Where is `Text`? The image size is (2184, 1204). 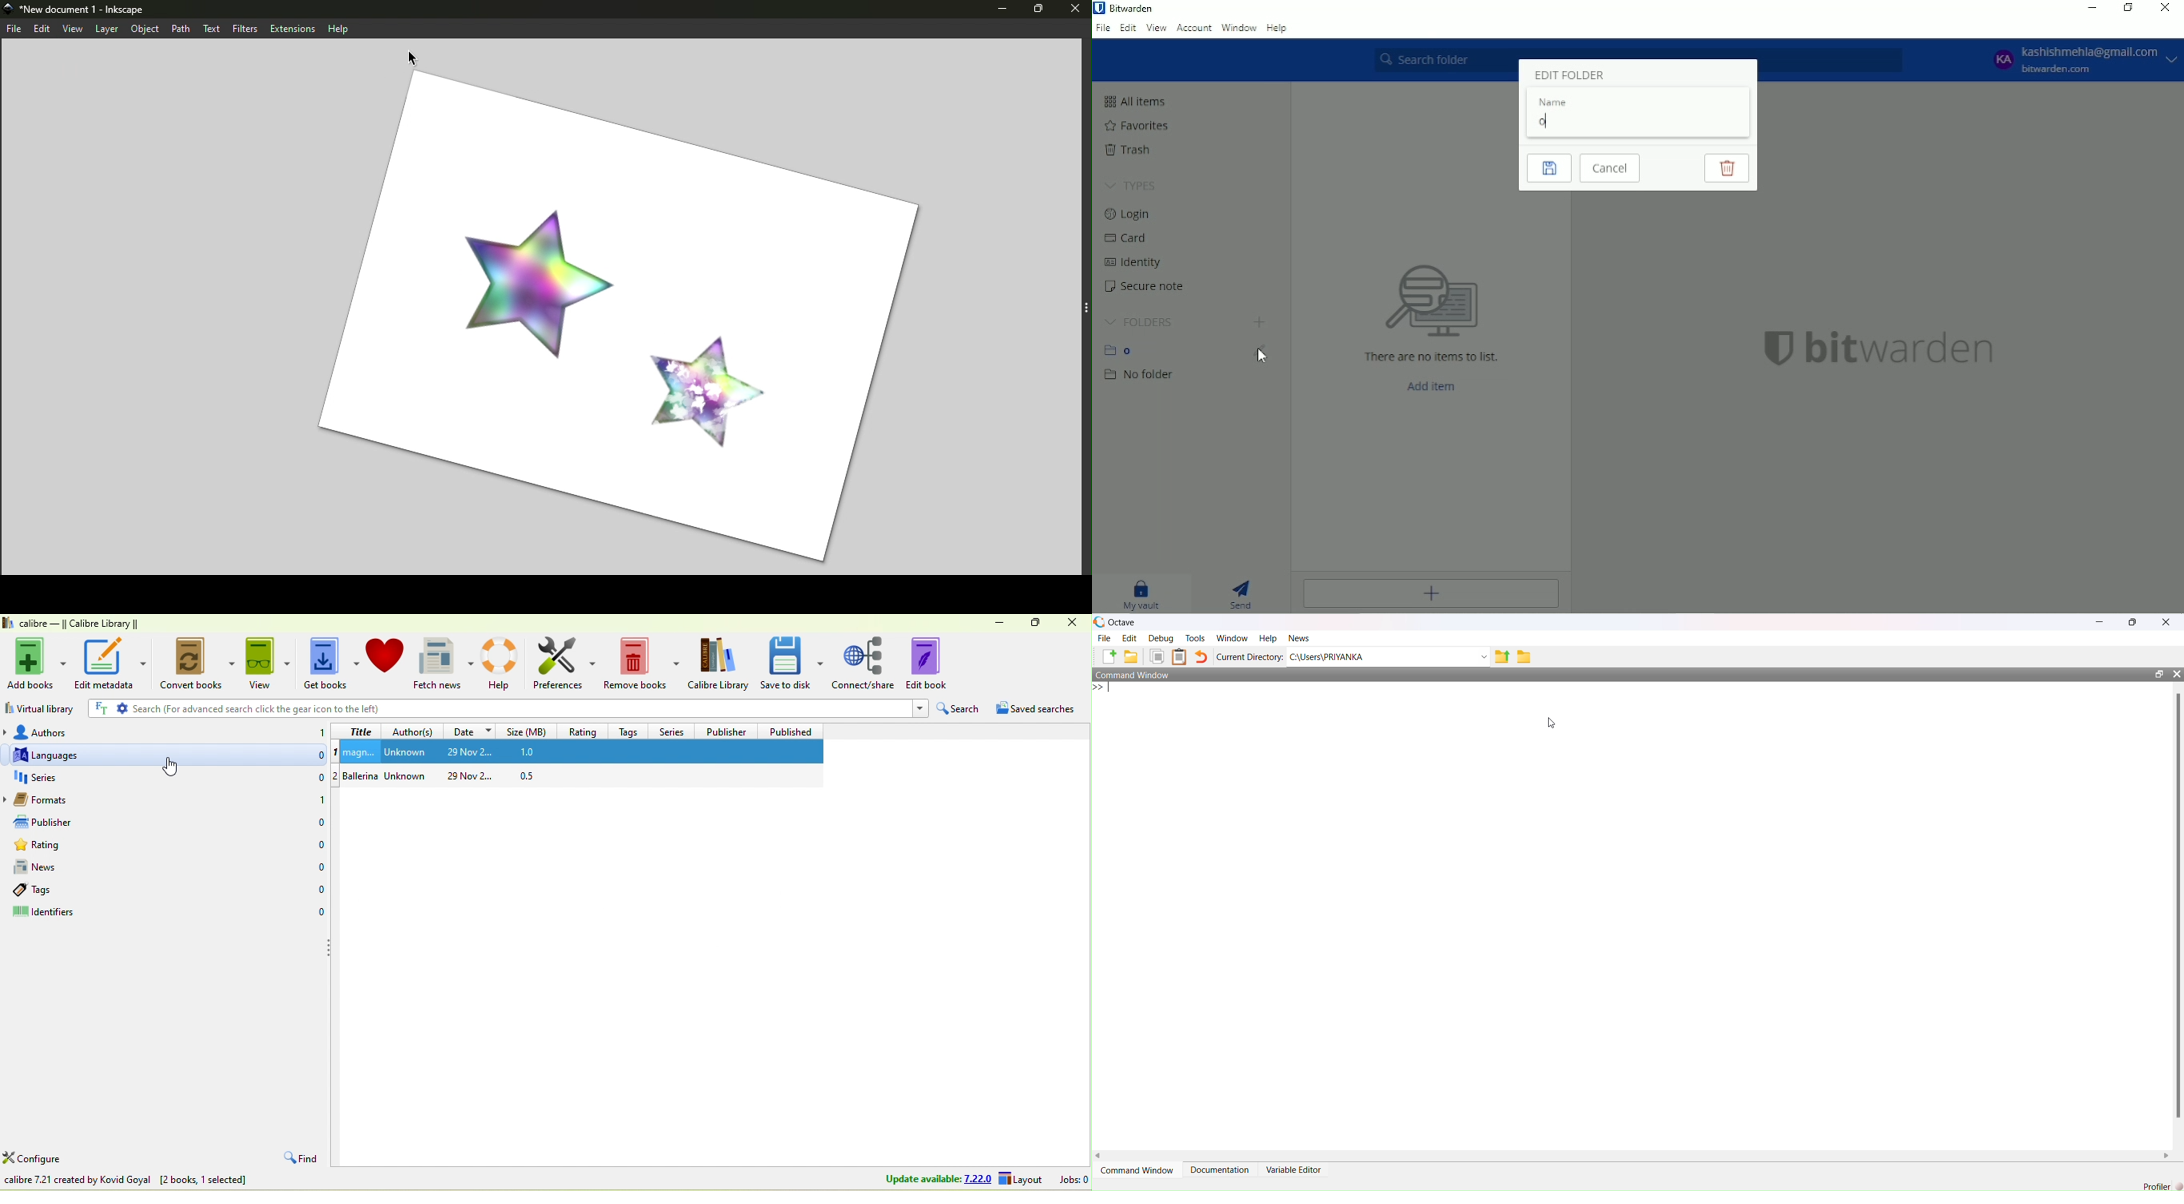
Text is located at coordinates (212, 28).